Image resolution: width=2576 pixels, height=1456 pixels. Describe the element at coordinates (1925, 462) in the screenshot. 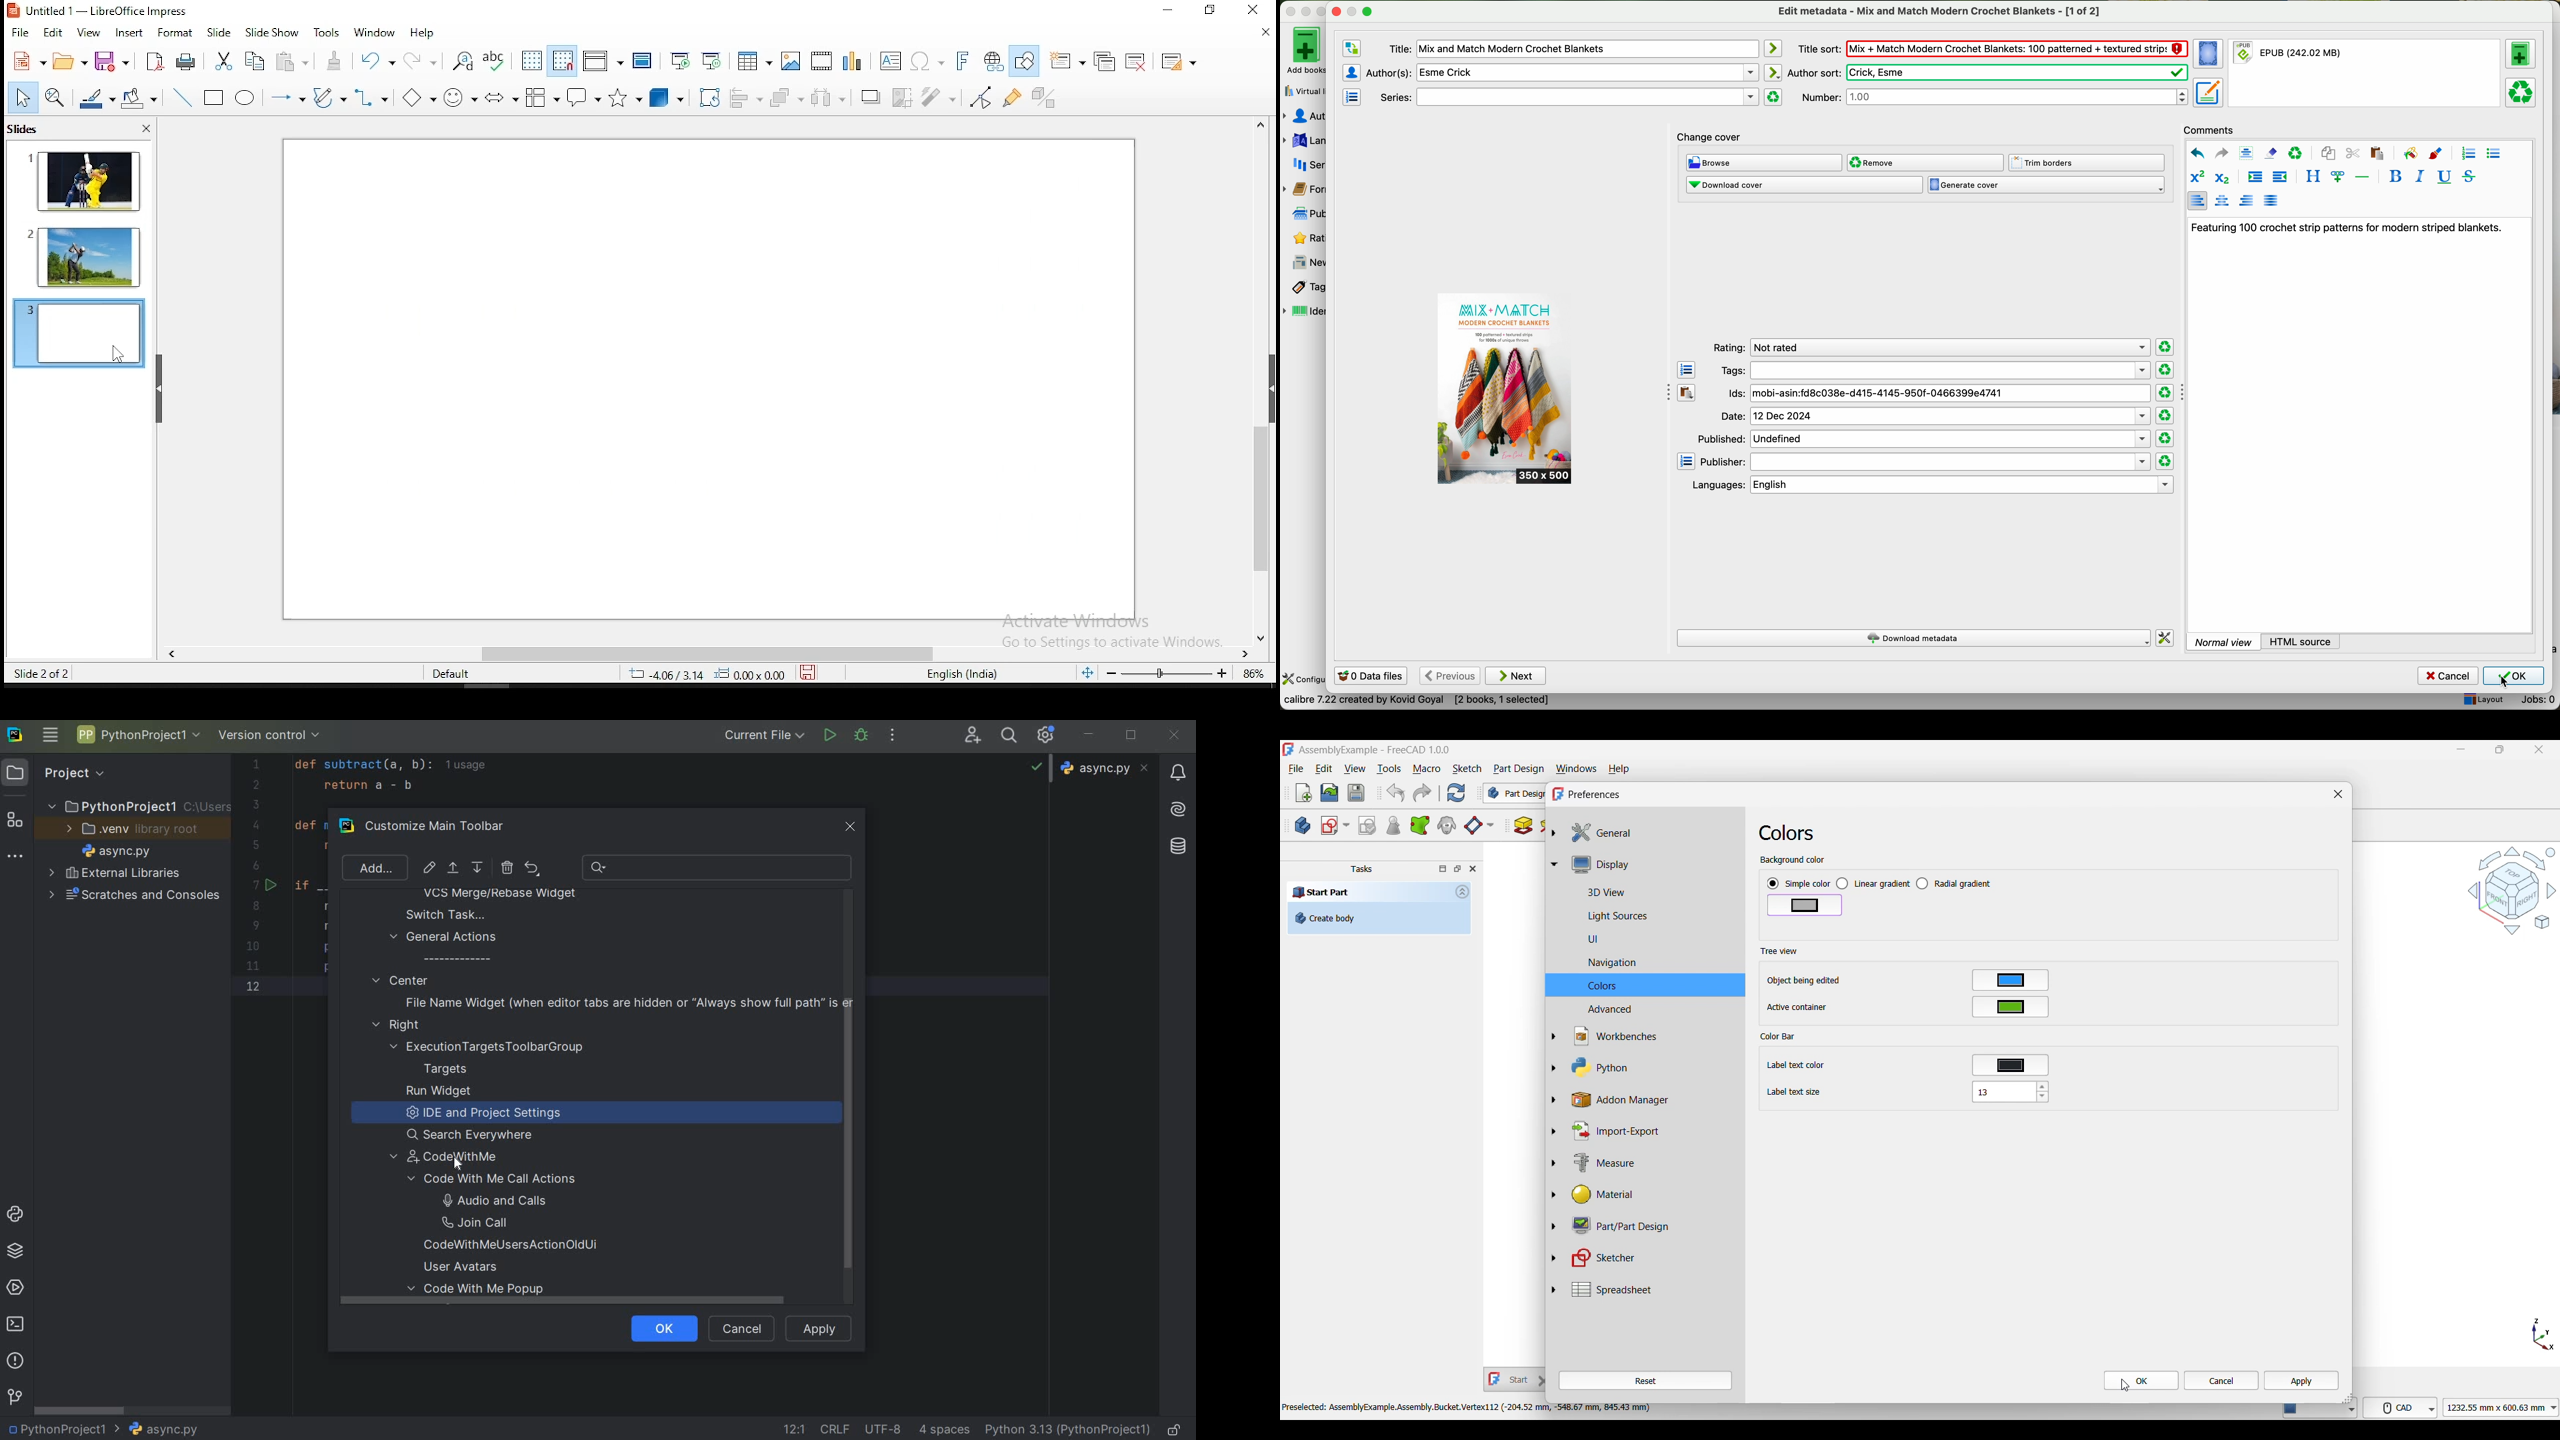

I see `publisher` at that location.